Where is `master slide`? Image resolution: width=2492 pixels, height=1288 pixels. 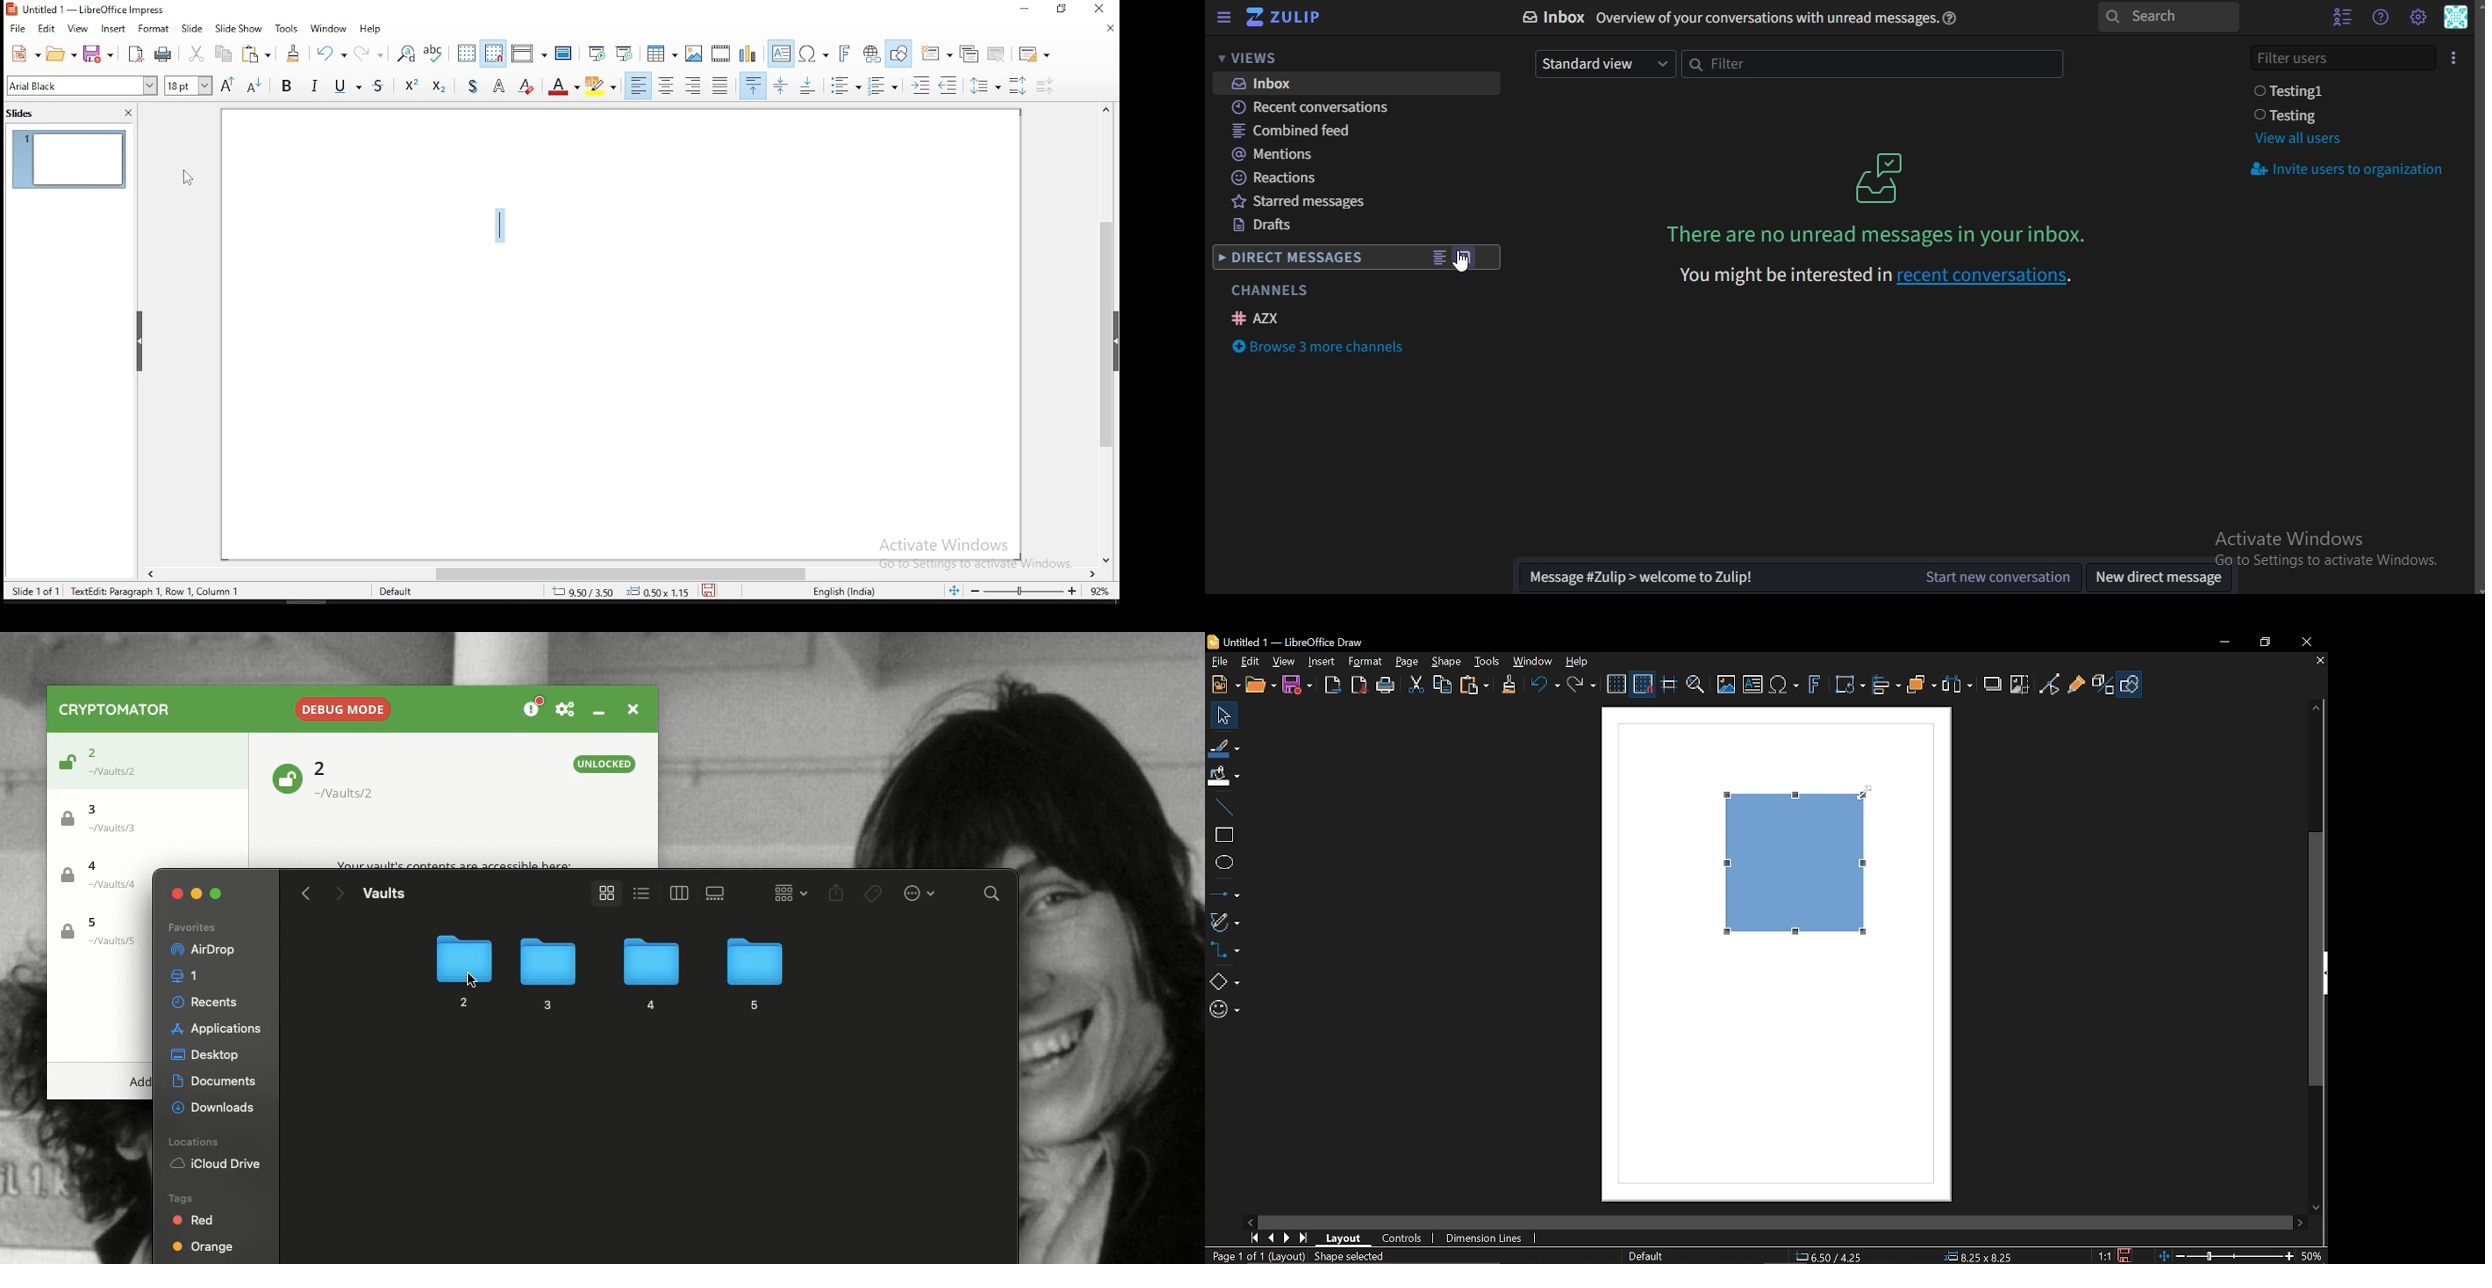 master slide is located at coordinates (564, 52).